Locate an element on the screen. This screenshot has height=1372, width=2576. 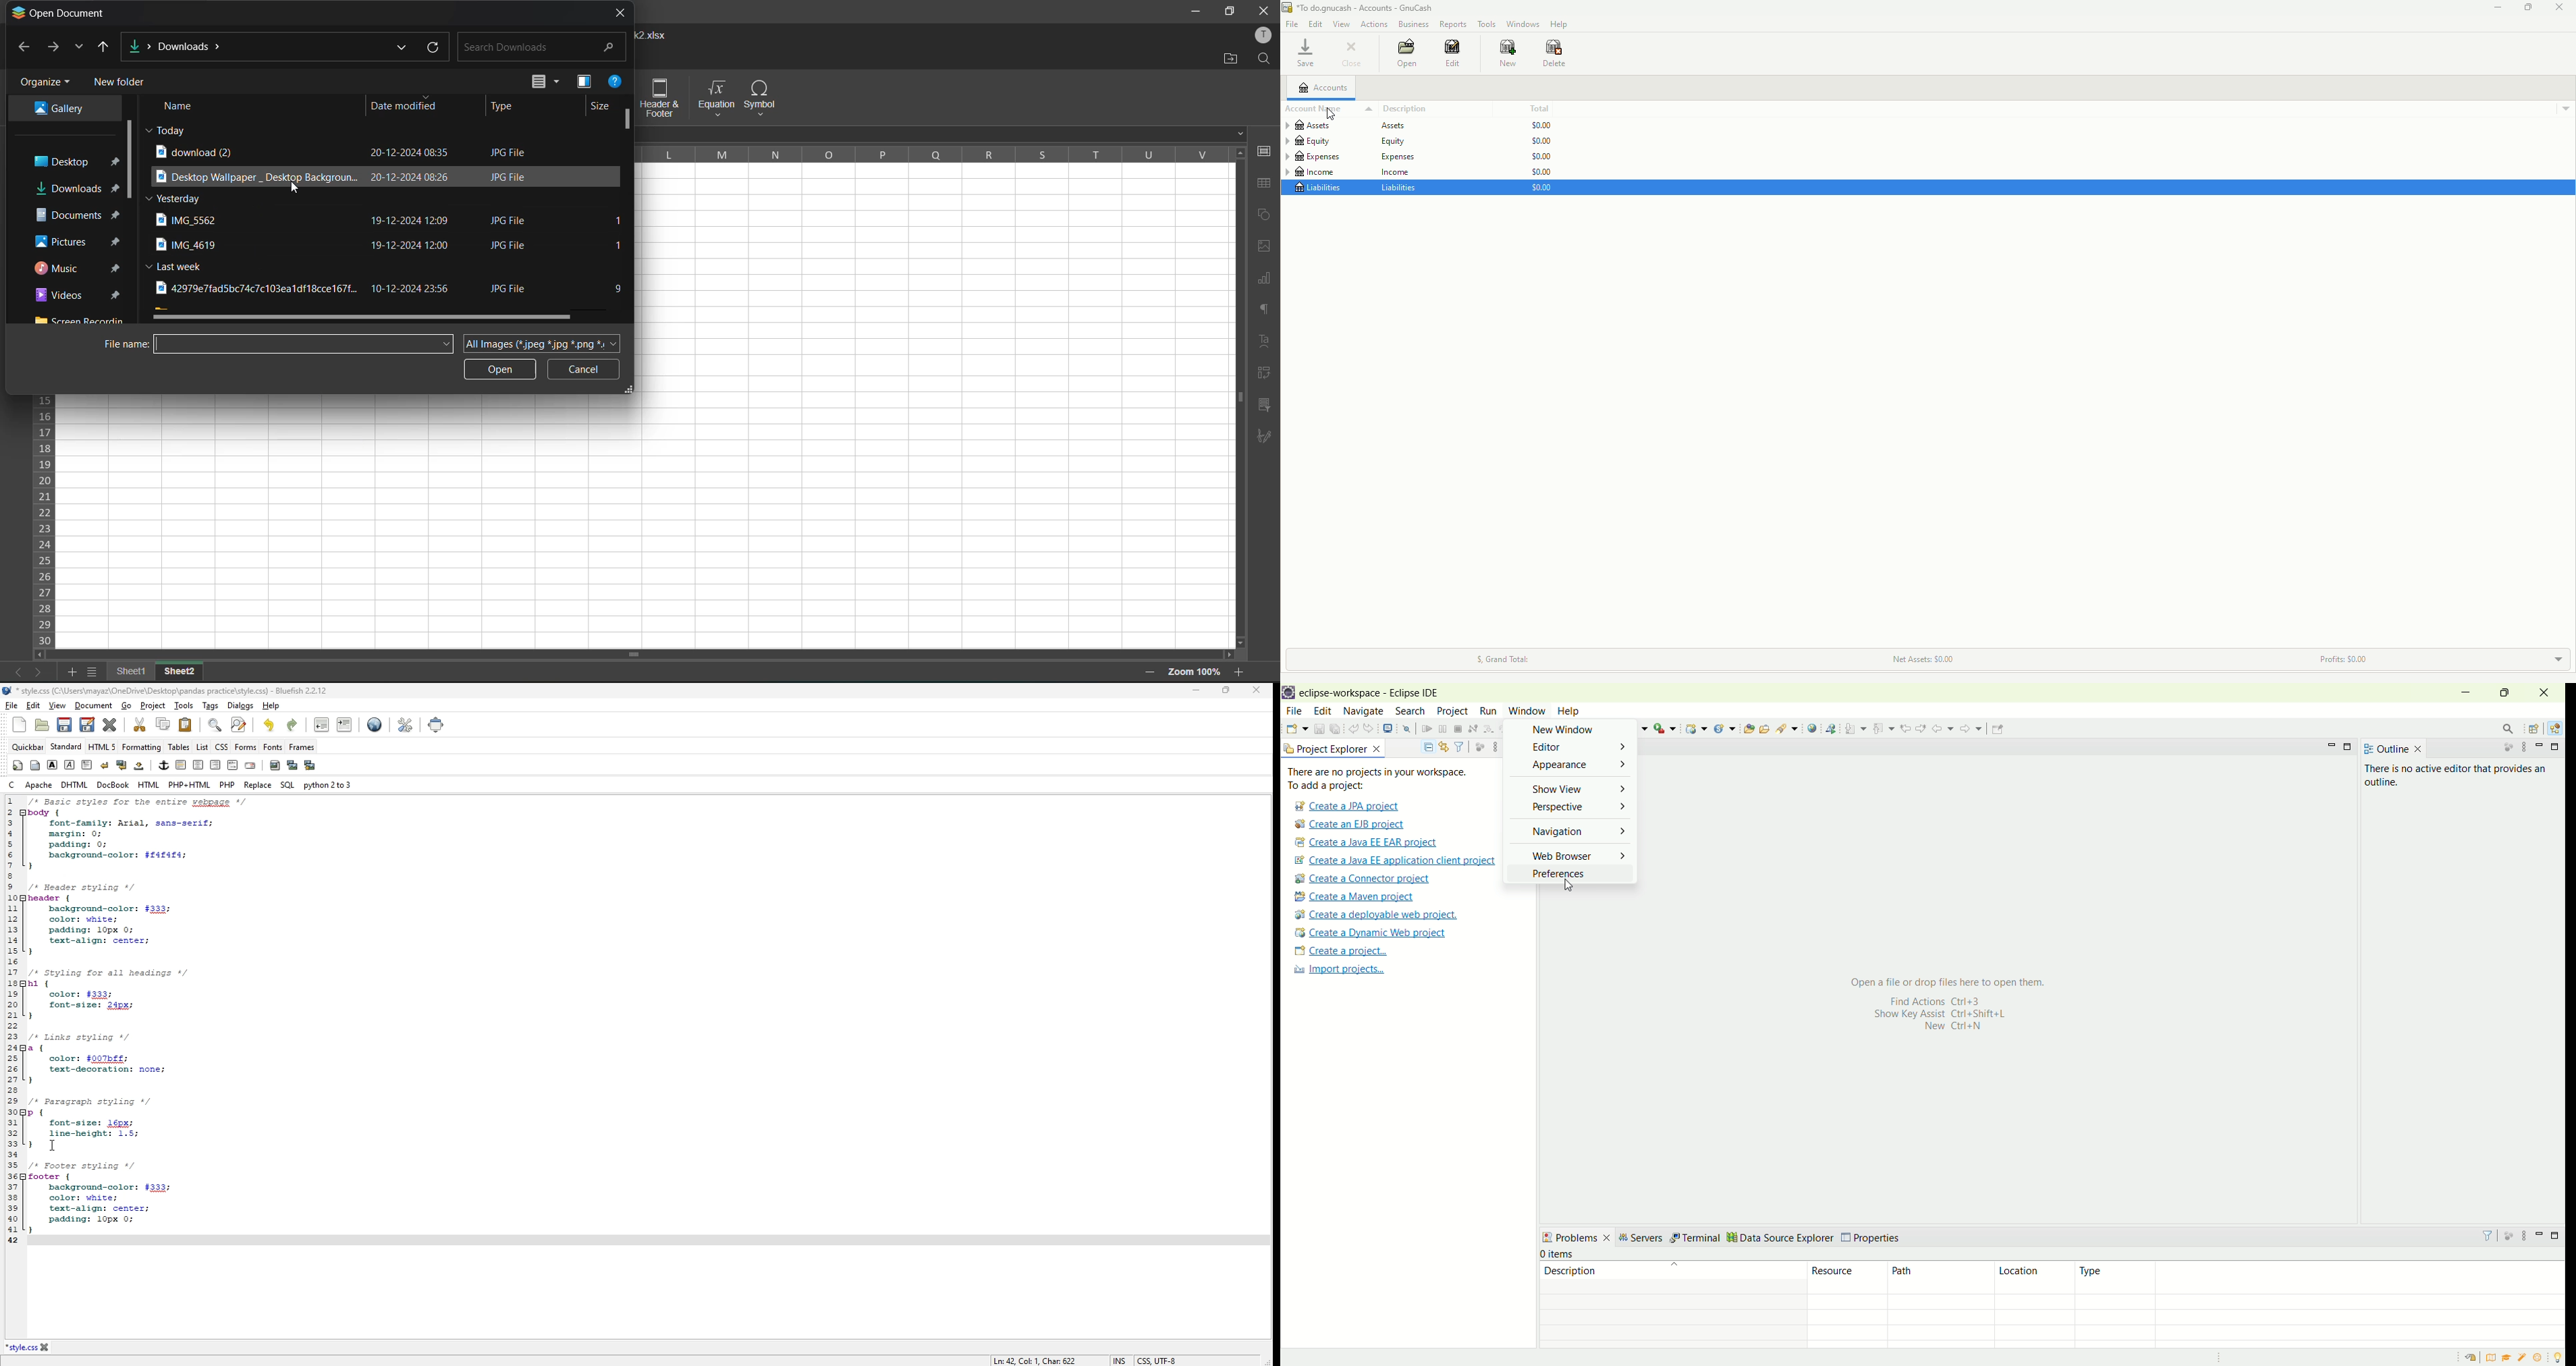
open task is located at coordinates (1764, 727).